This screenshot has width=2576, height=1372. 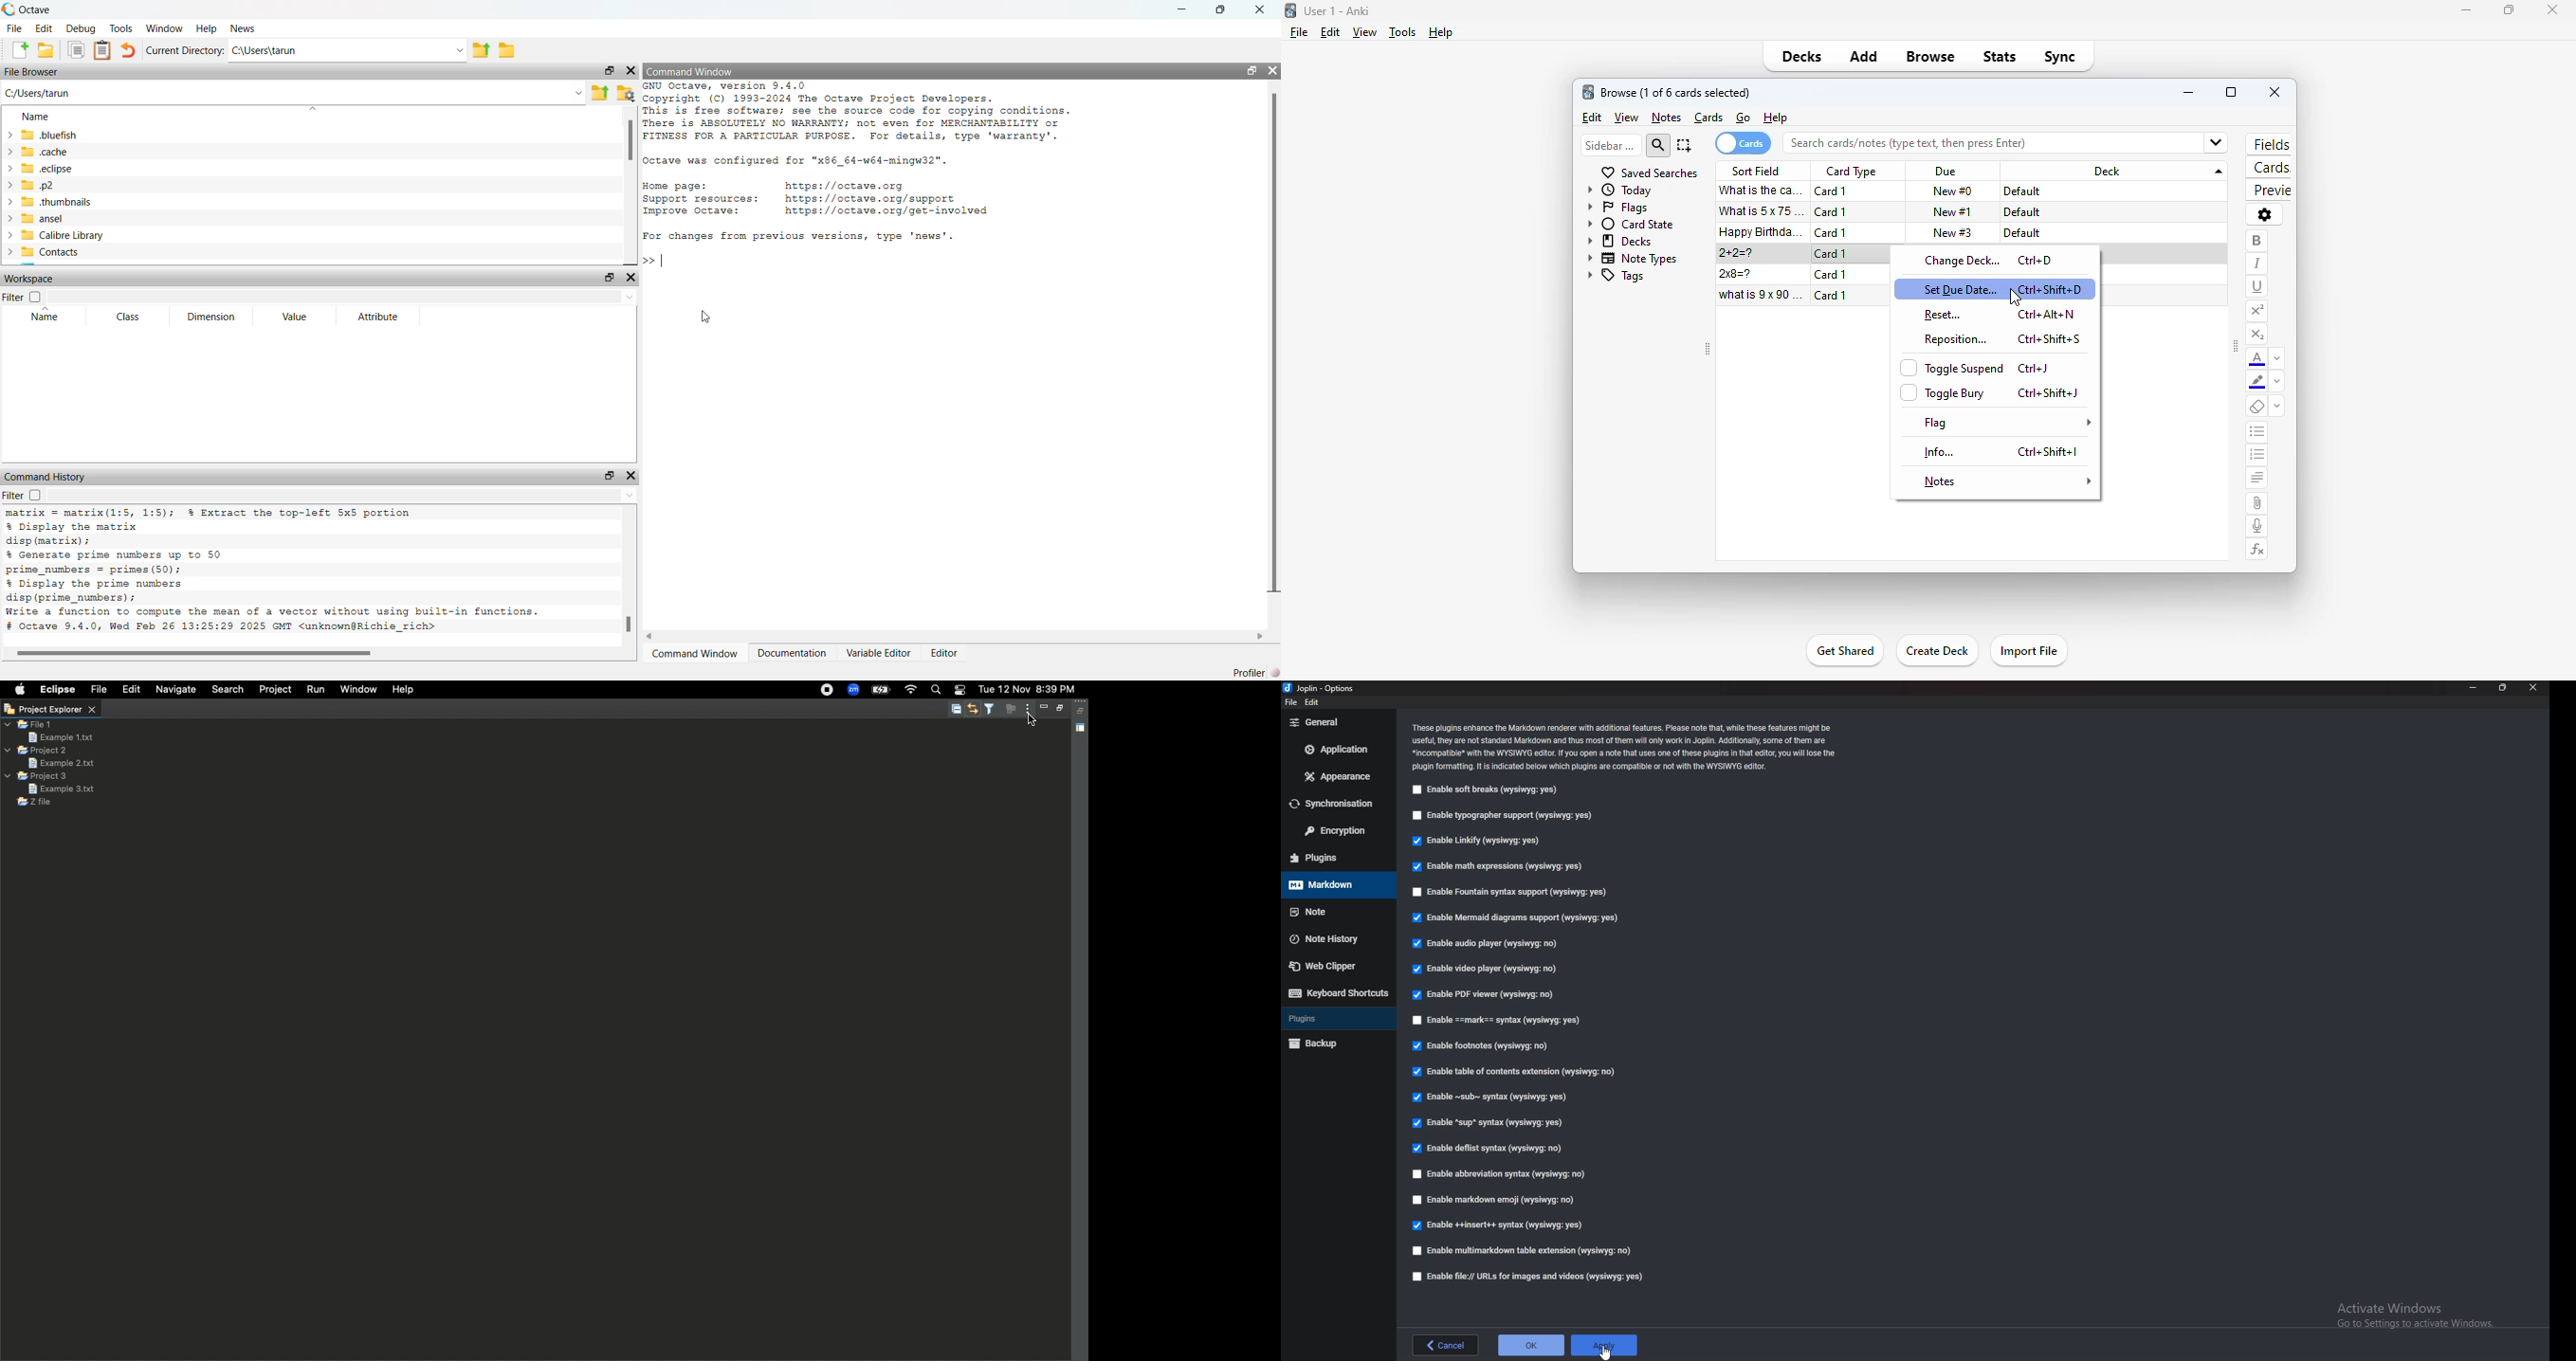 I want to click on Minimize, so click(x=1044, y=707).